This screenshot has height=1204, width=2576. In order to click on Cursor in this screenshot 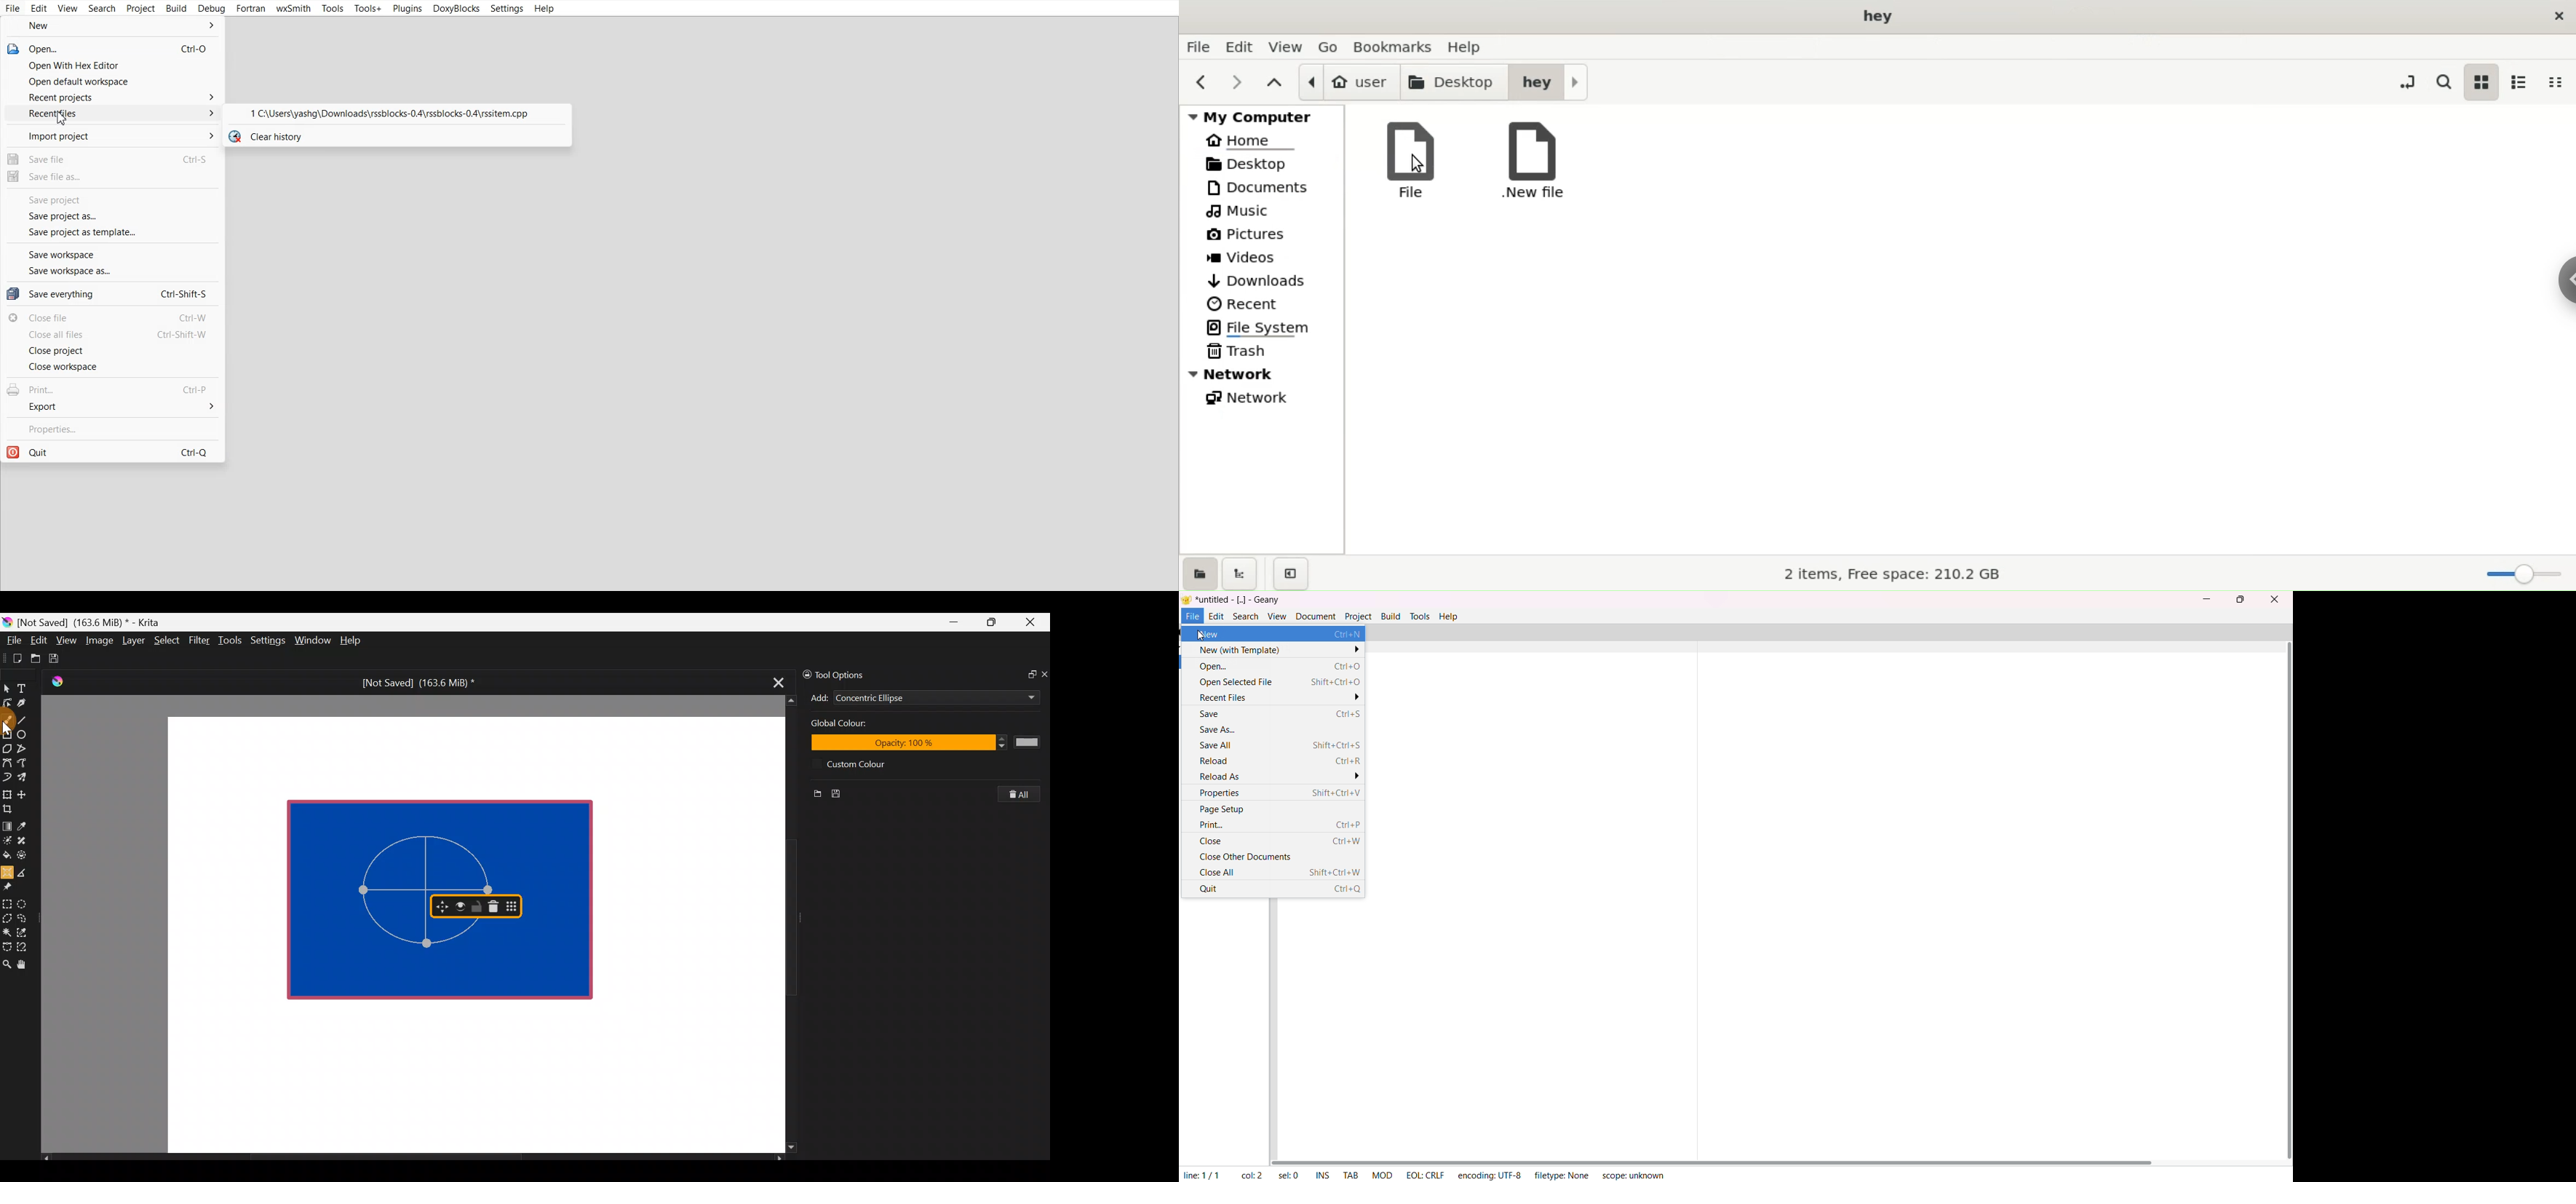, I will do `click(62, 119)`.